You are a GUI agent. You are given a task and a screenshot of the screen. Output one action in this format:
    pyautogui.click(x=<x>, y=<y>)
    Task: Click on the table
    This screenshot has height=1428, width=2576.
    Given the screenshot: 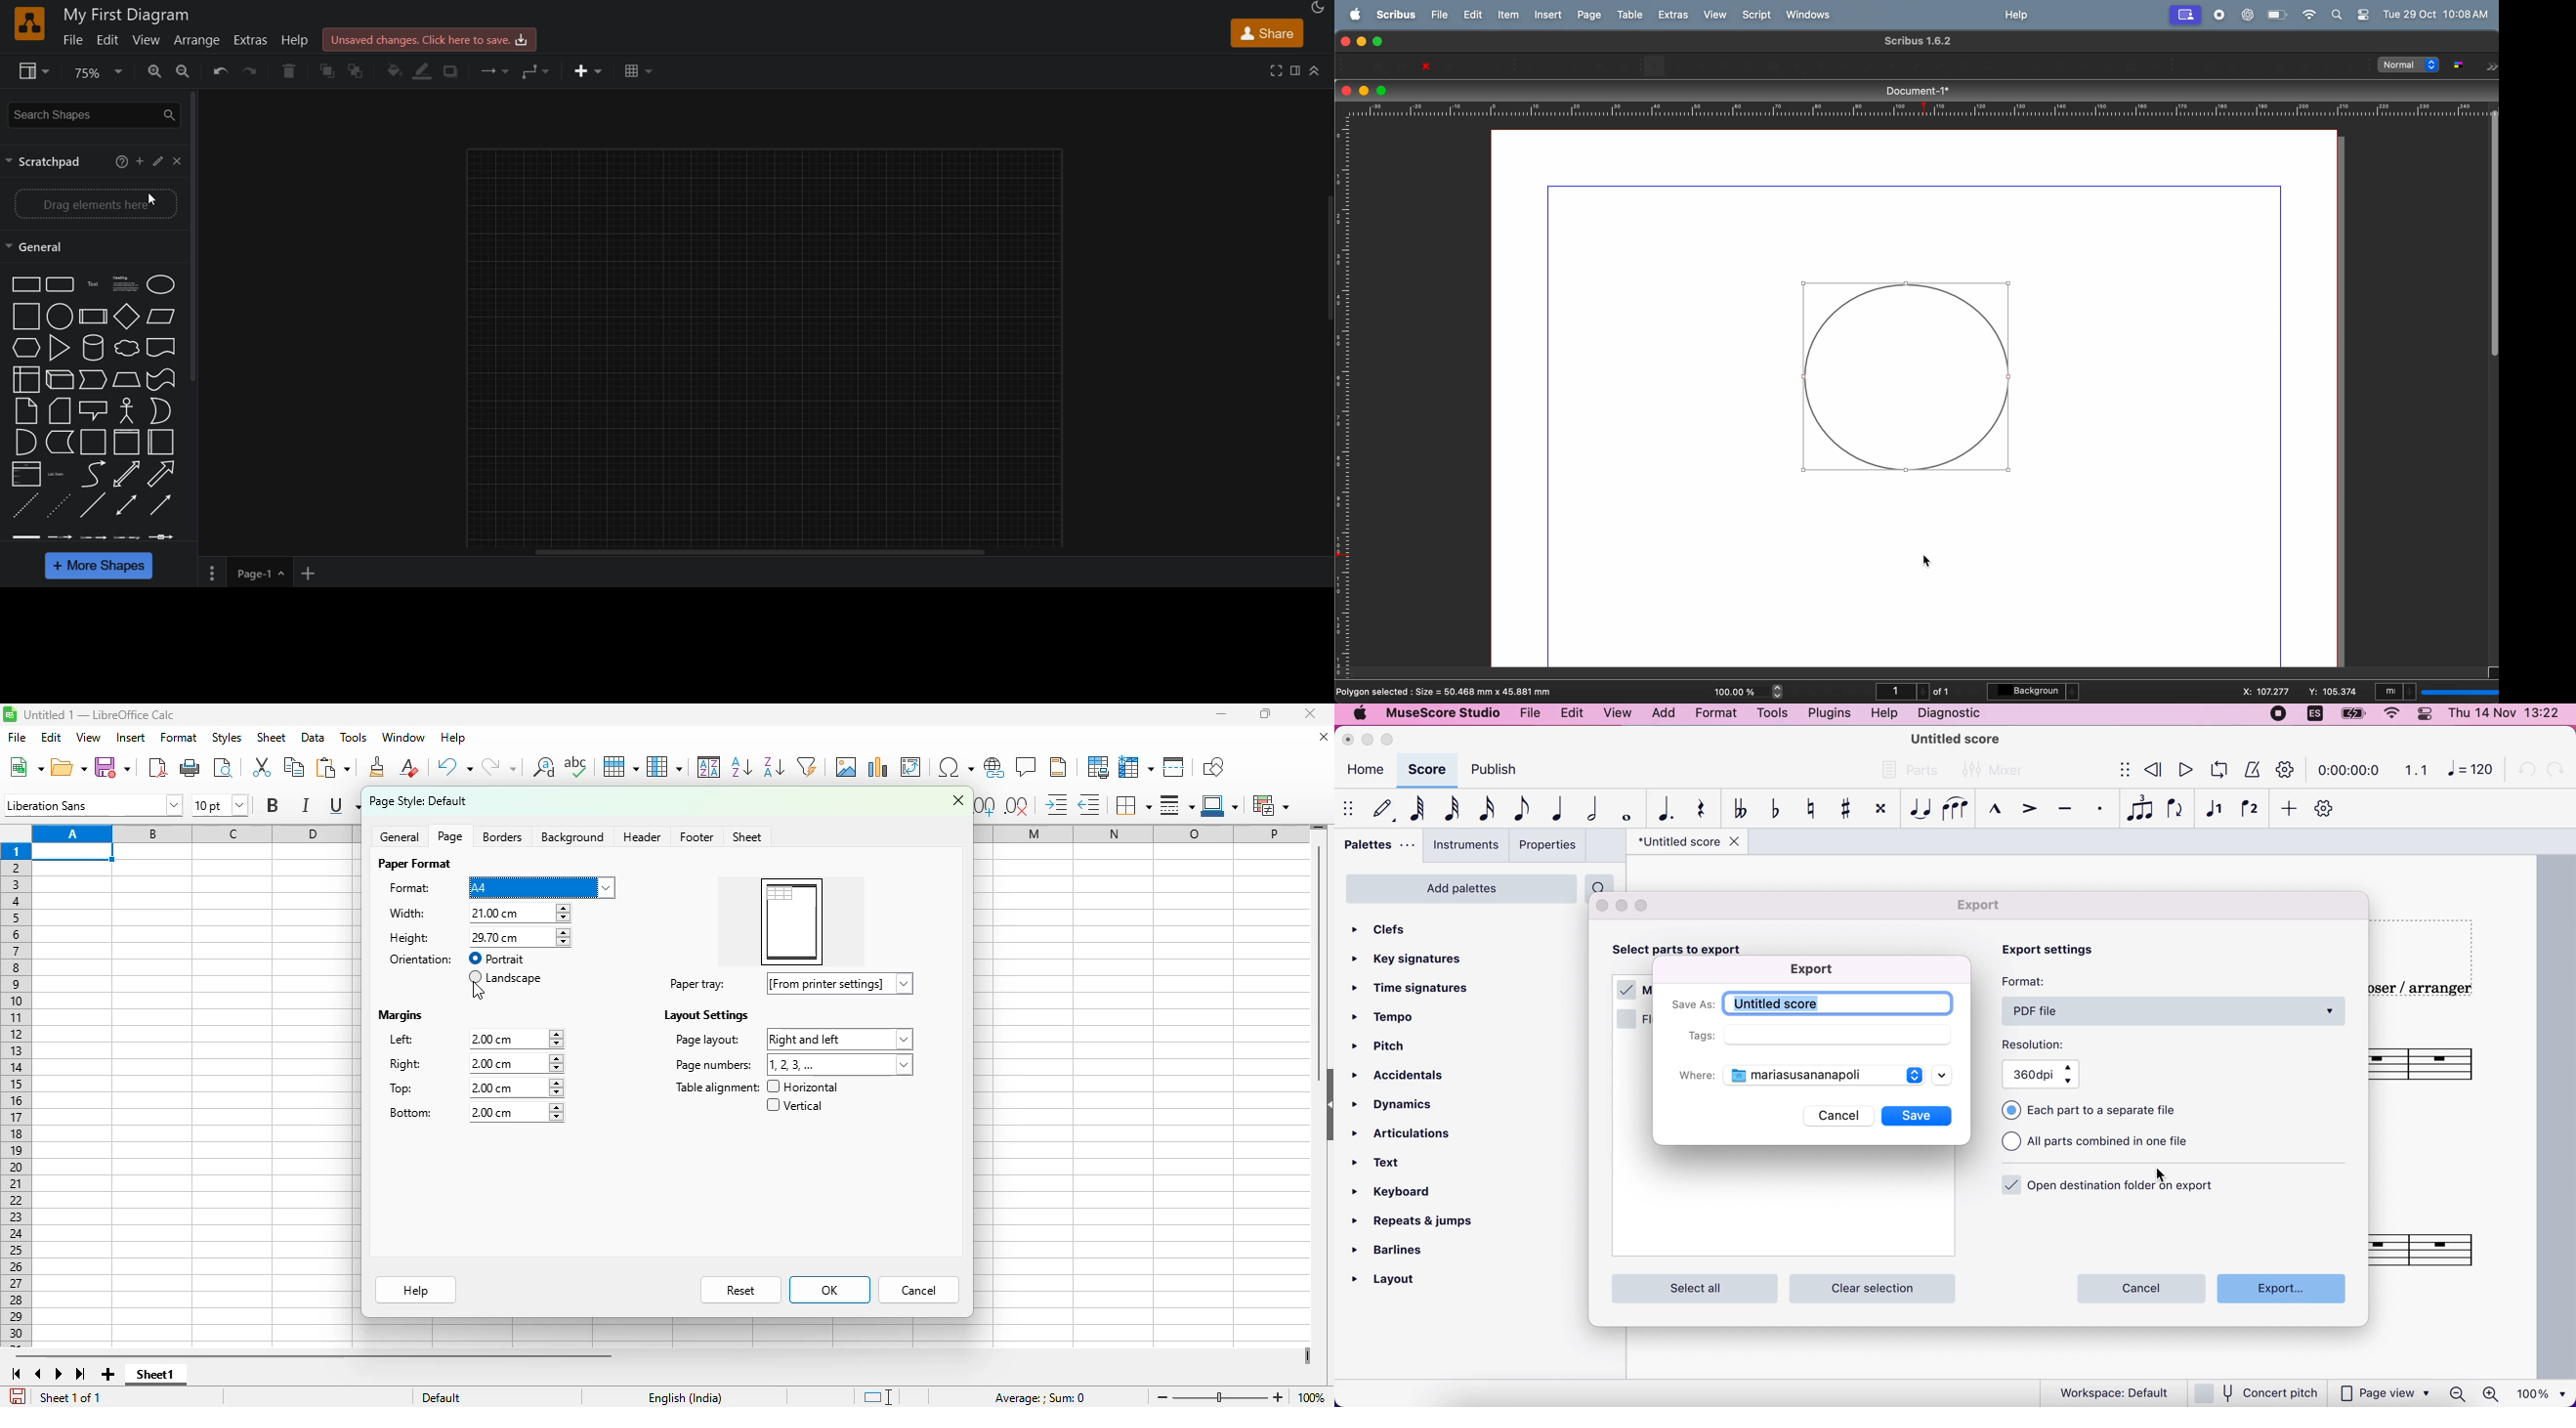 What is the action you would take?
    pyautogui.click(x=638, y=73)
    